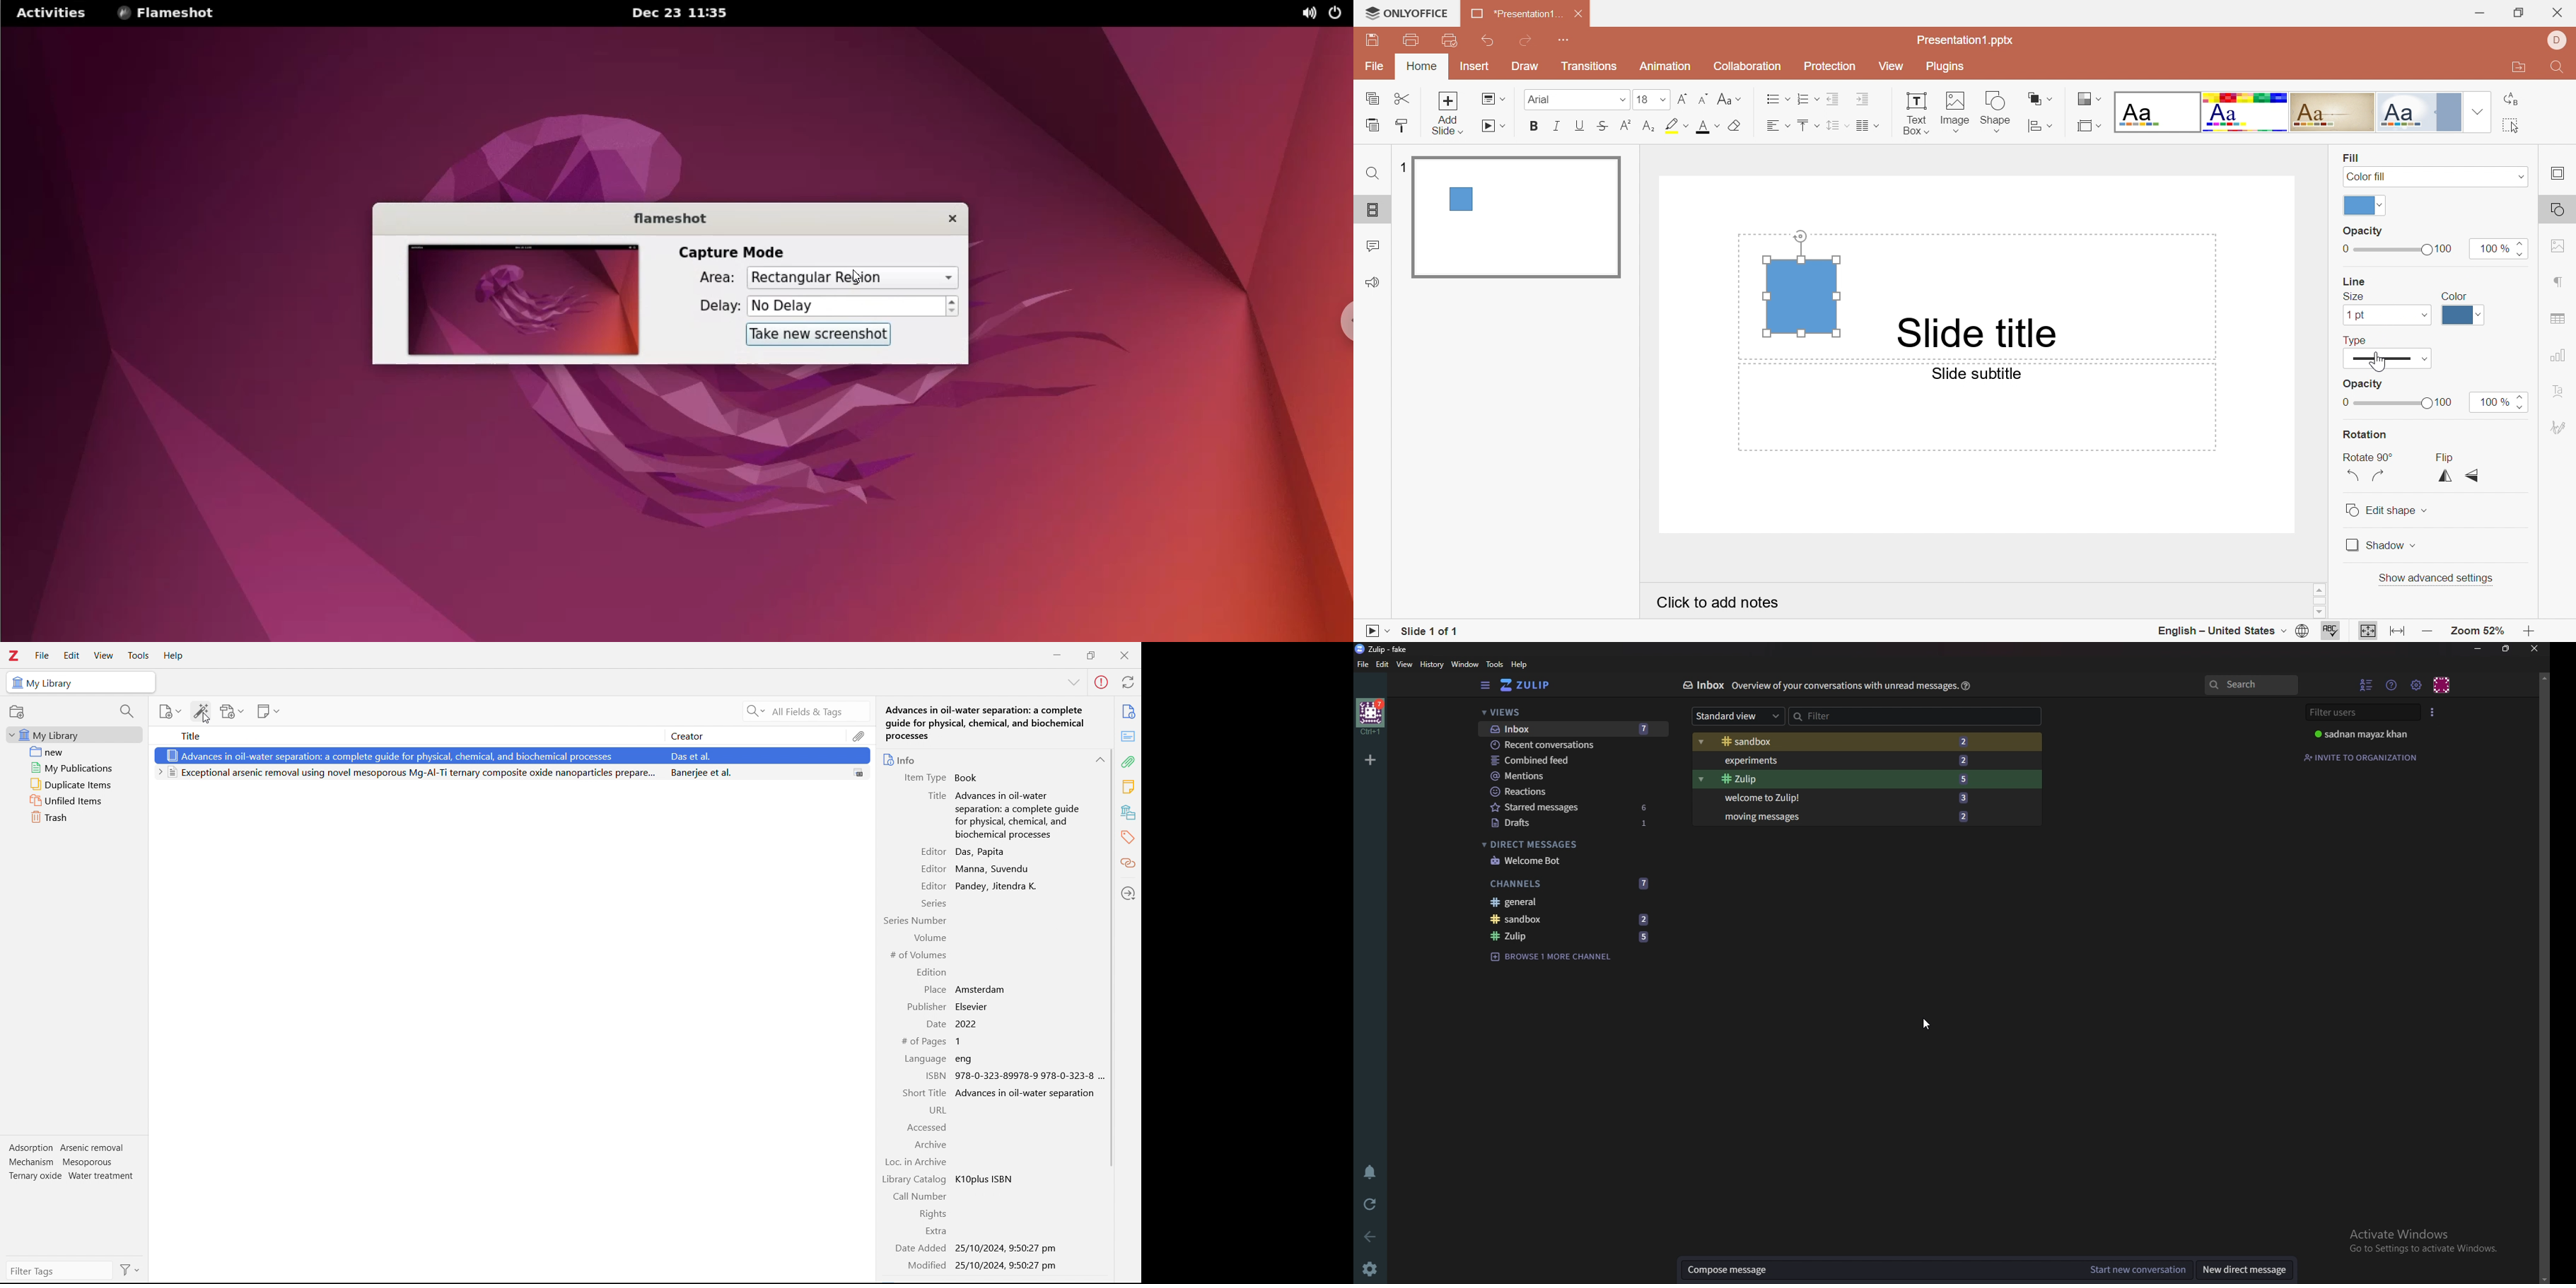 This screenshot has width=2576, height=1288. I want to click on Dec 23 11:35, so click(688, 13).